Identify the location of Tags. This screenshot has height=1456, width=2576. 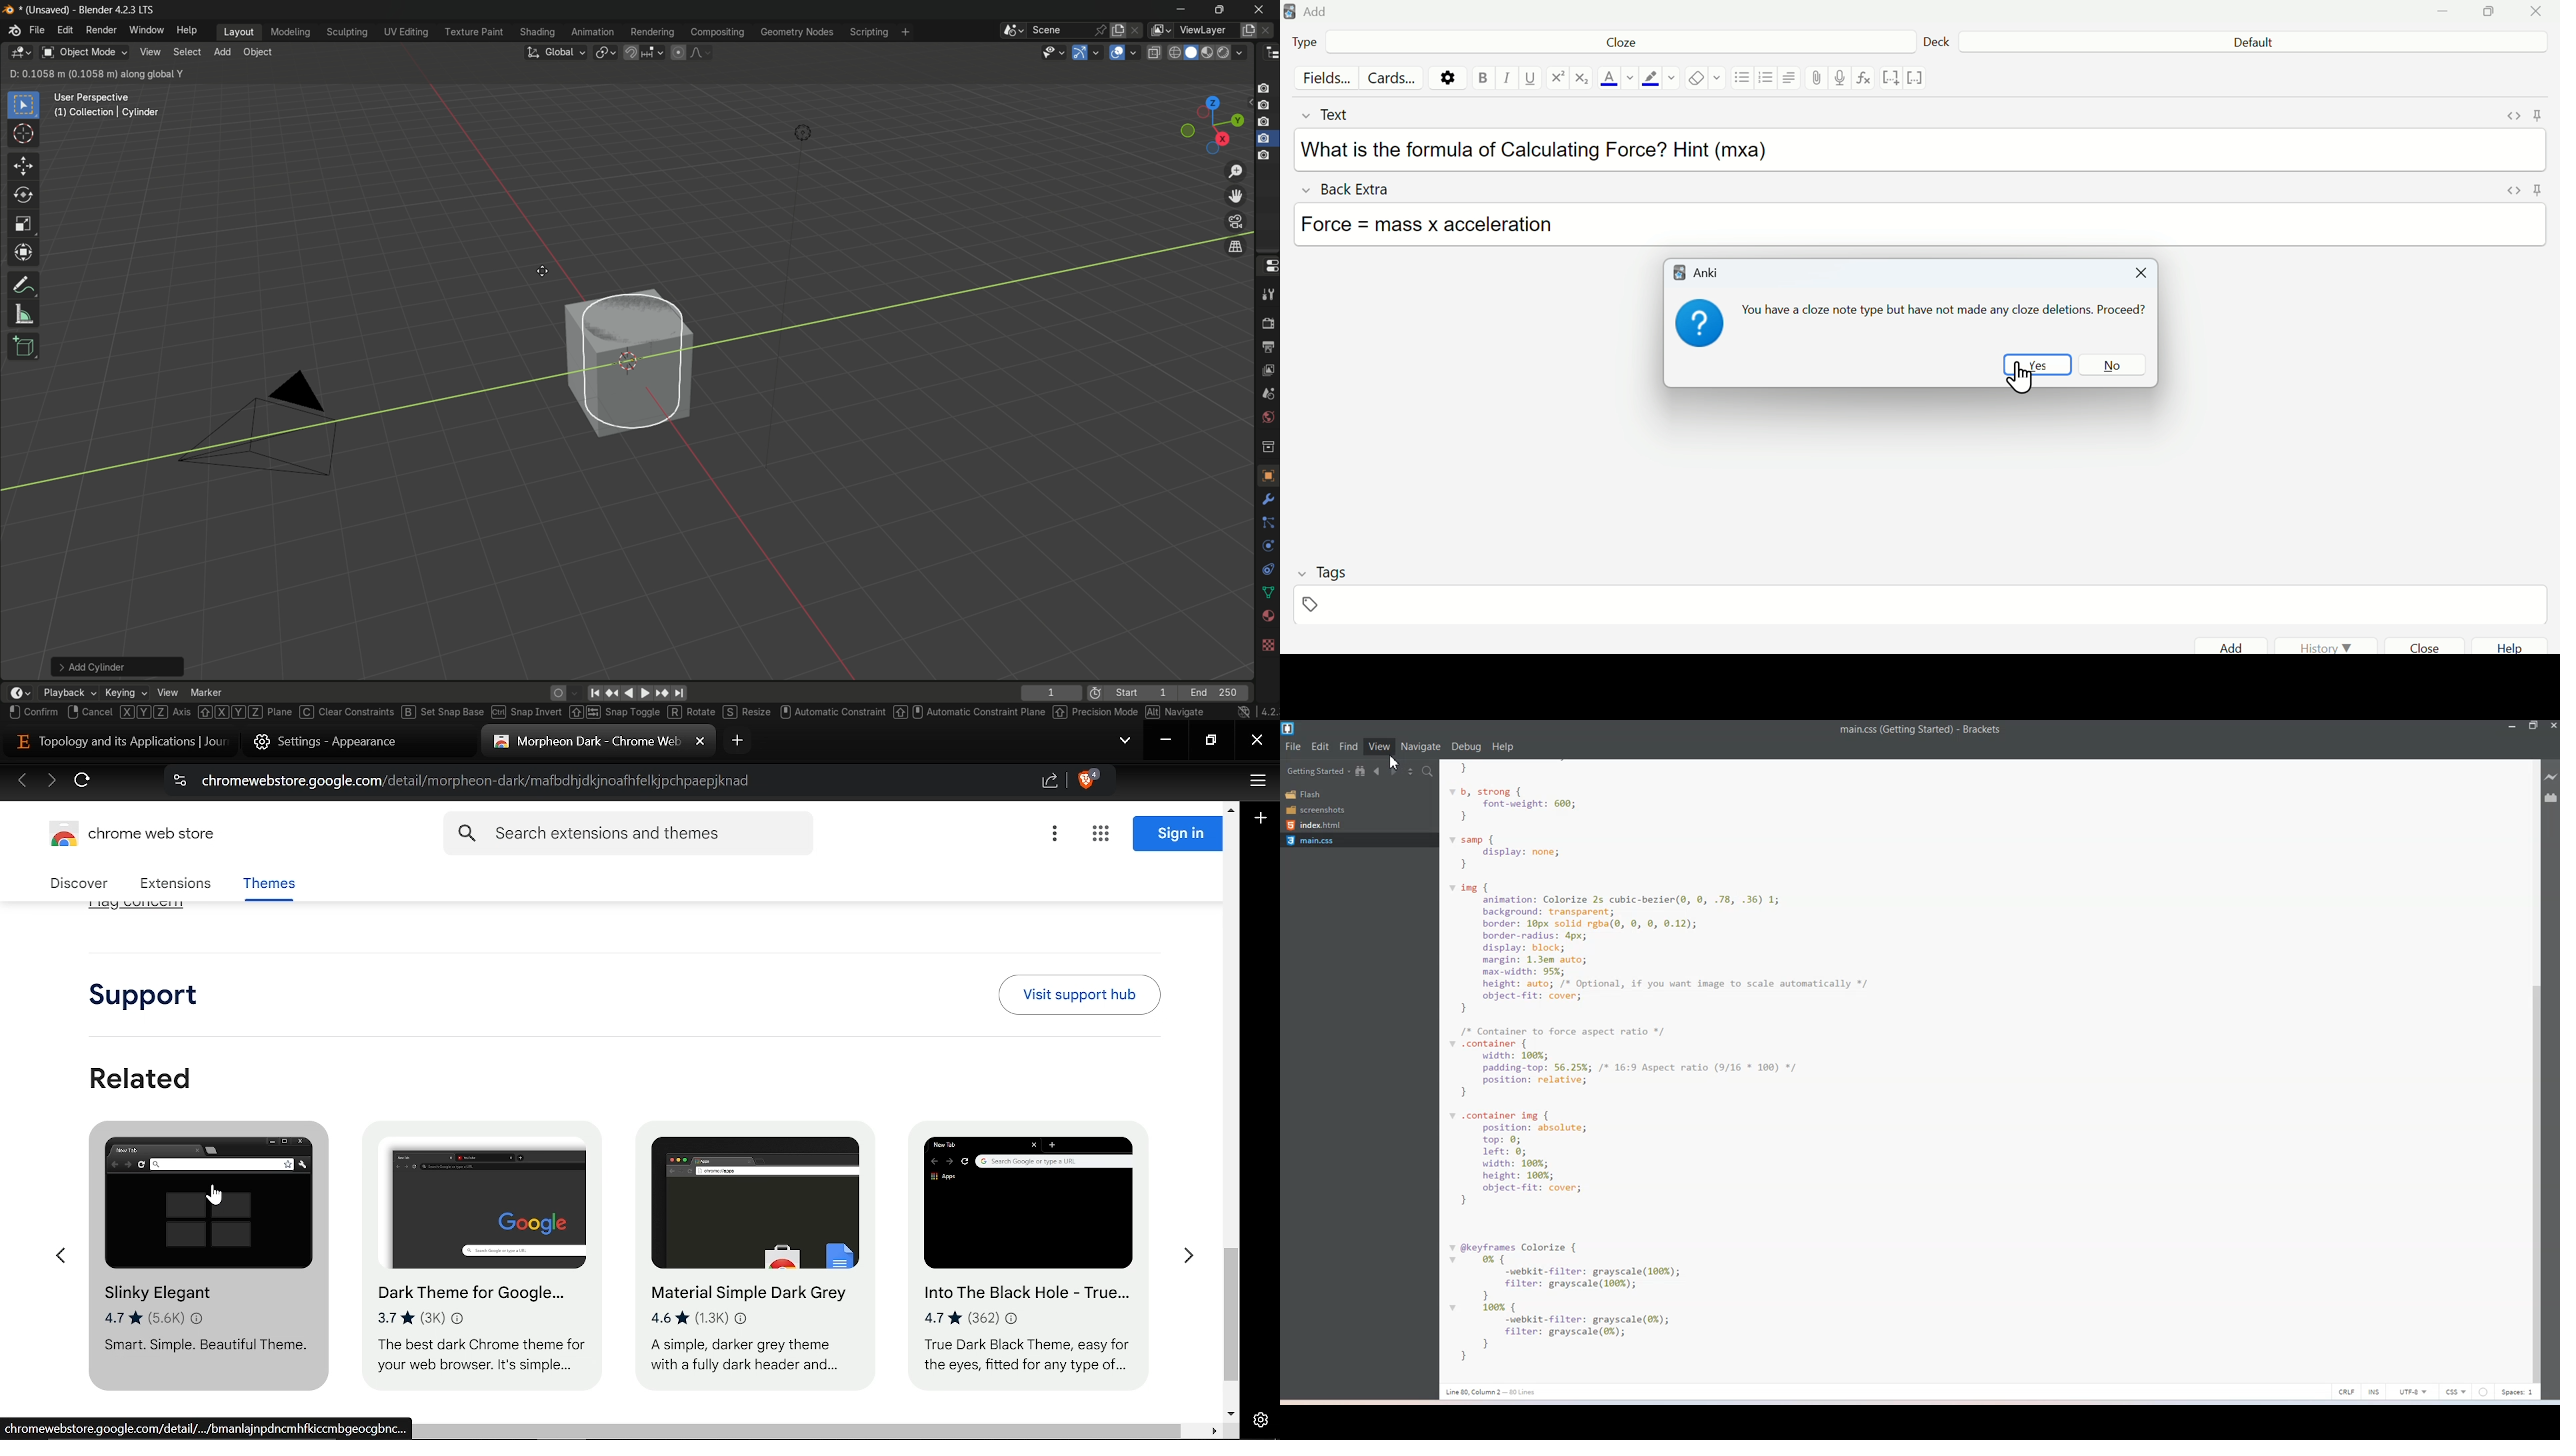
(1313, 607).